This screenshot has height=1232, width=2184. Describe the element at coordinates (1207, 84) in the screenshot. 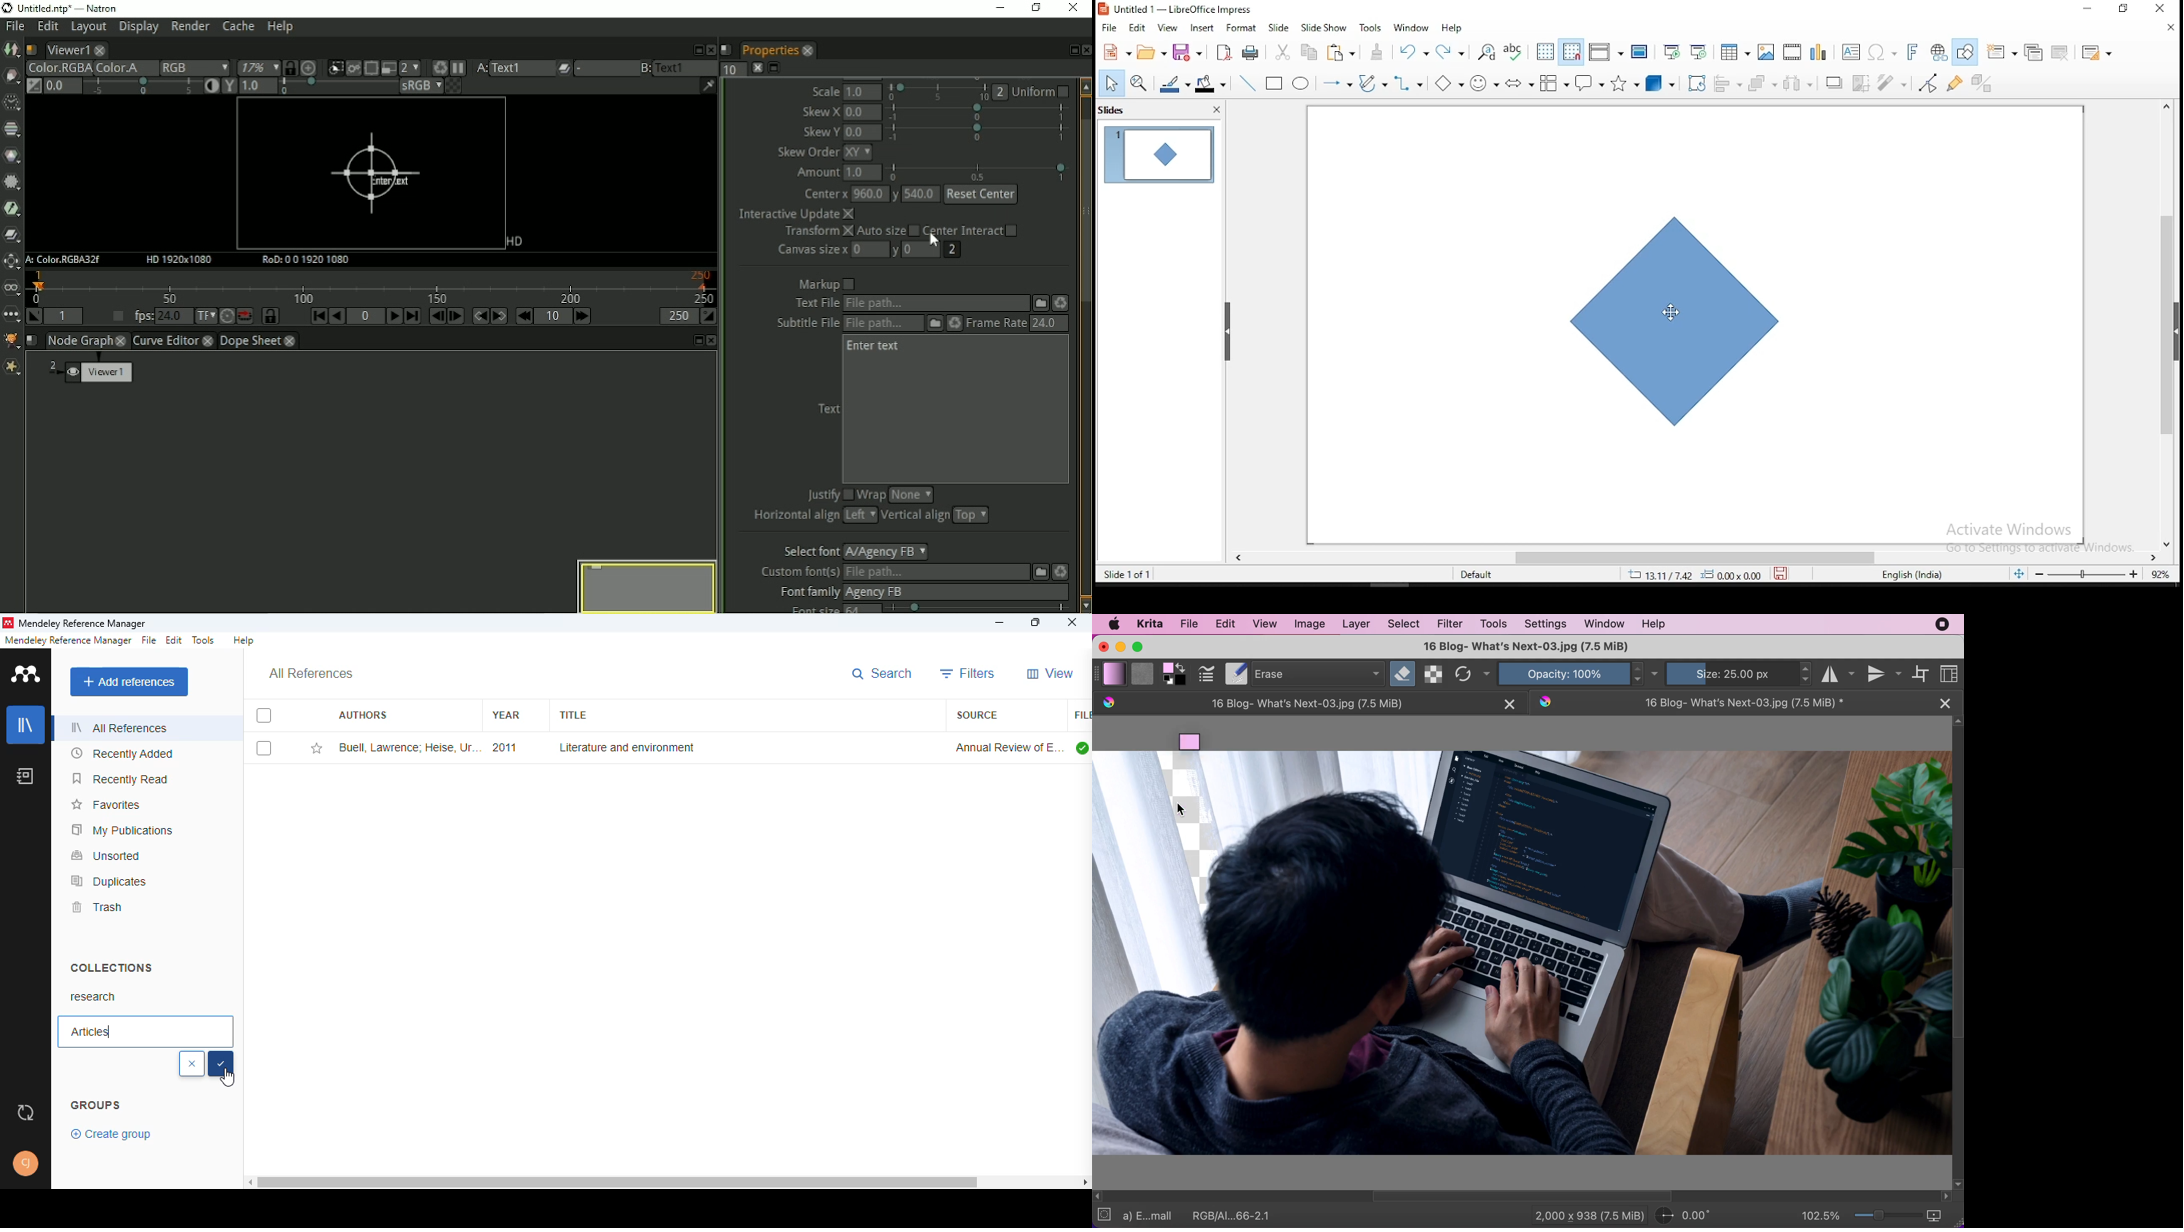

I see `fill color` at that location.